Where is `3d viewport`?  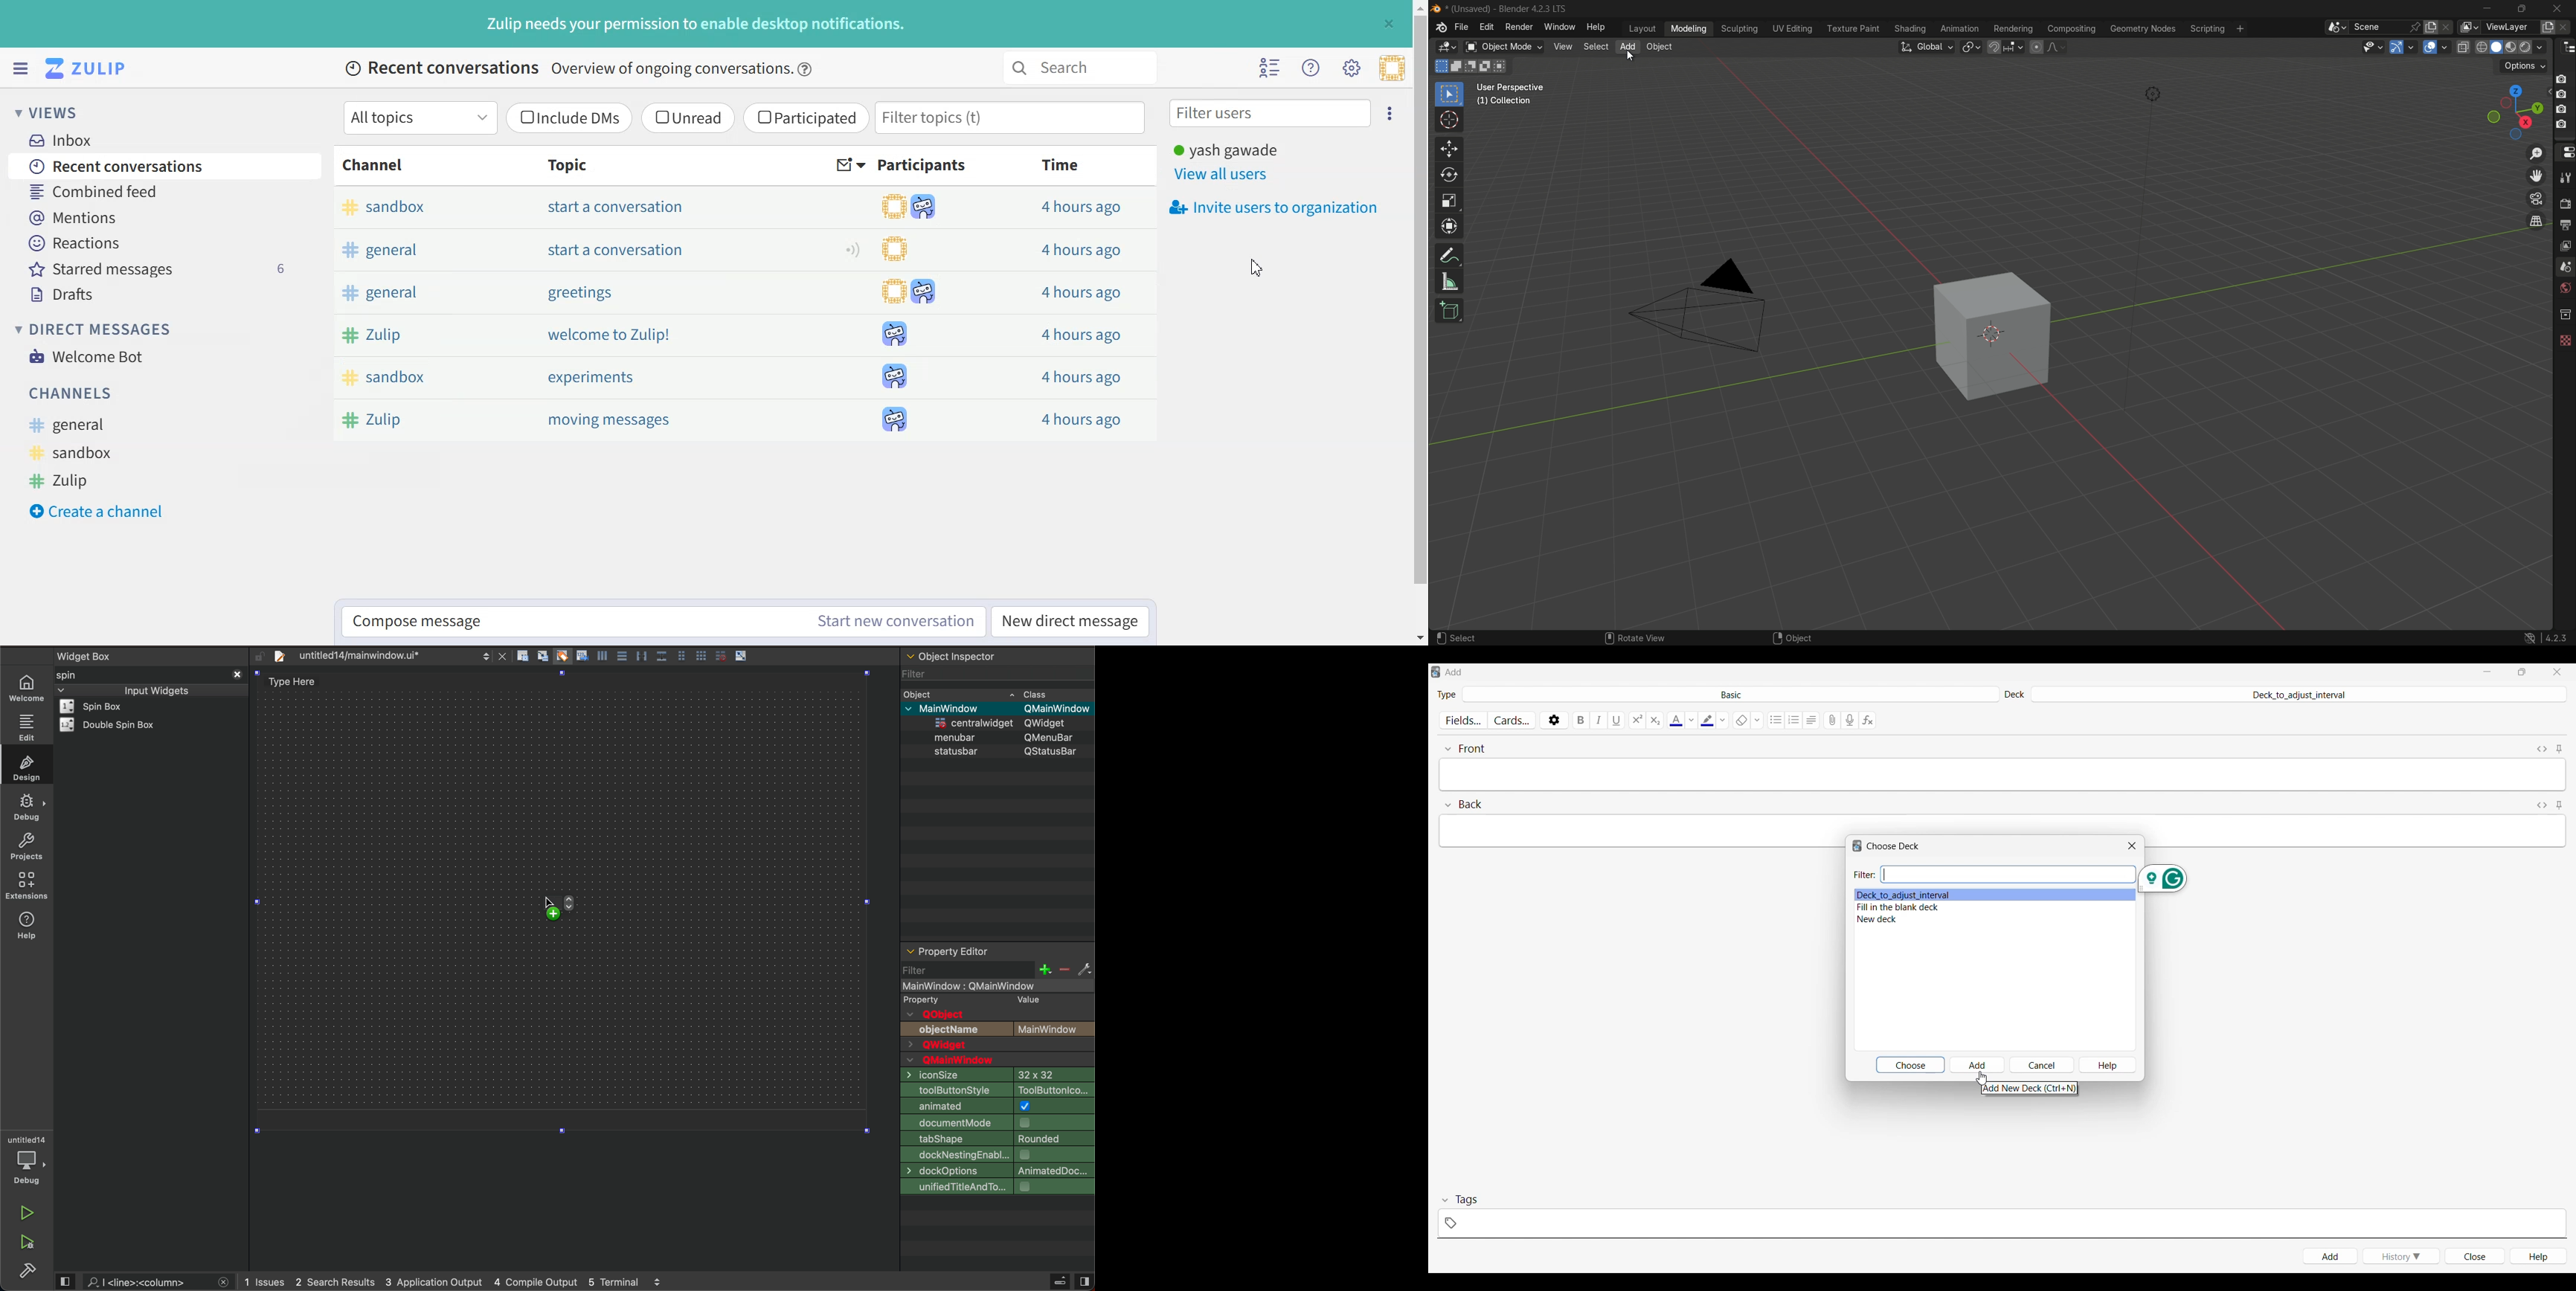 3d viewport is located at coordinates (1444, 47).